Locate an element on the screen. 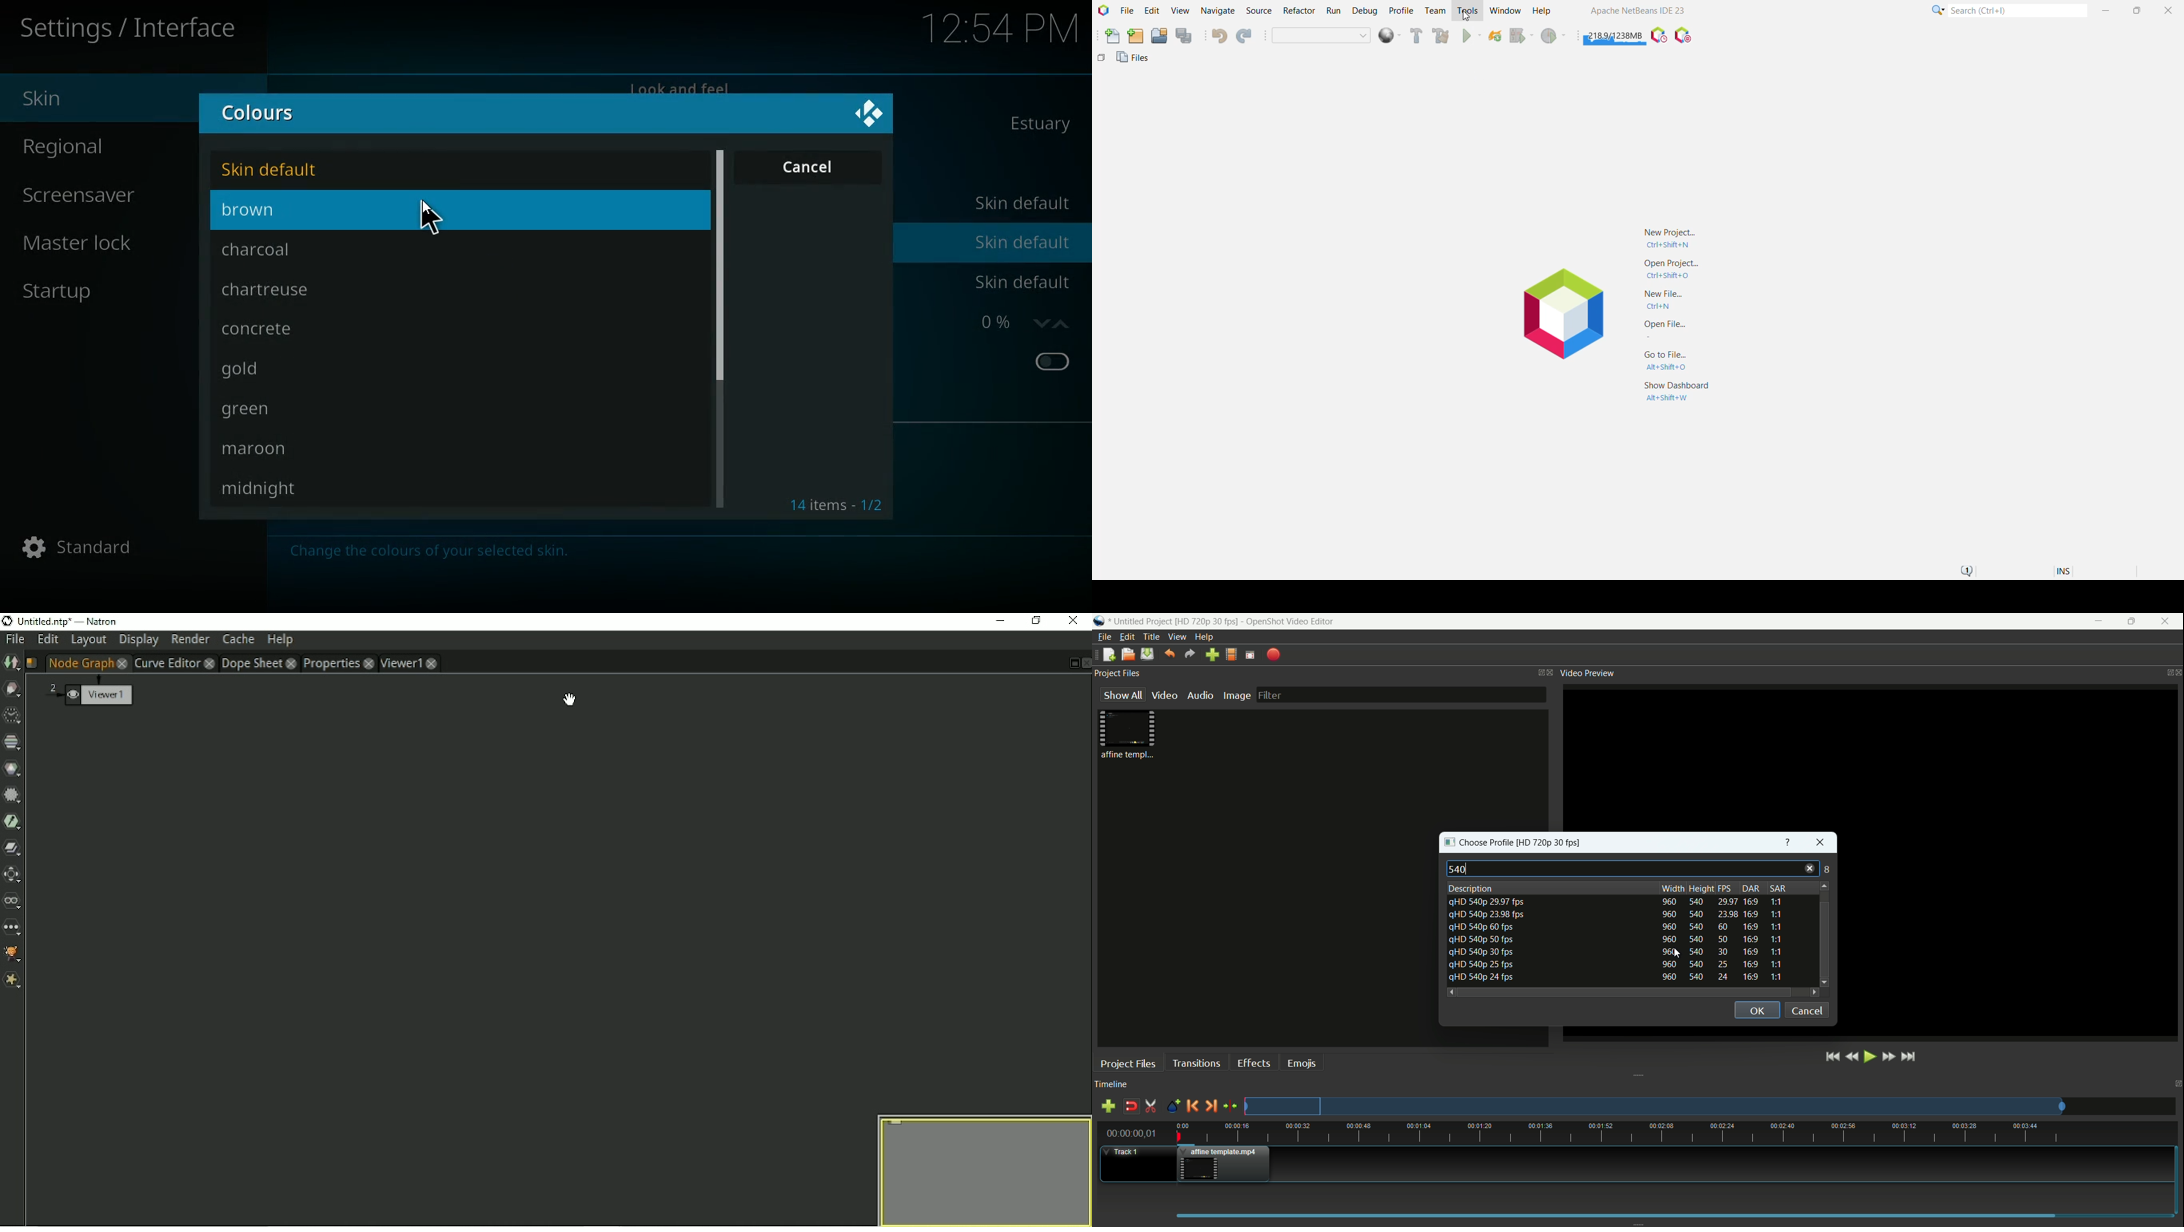 The image size is (2184, 1232). gold is located at coordinates (287, 371).